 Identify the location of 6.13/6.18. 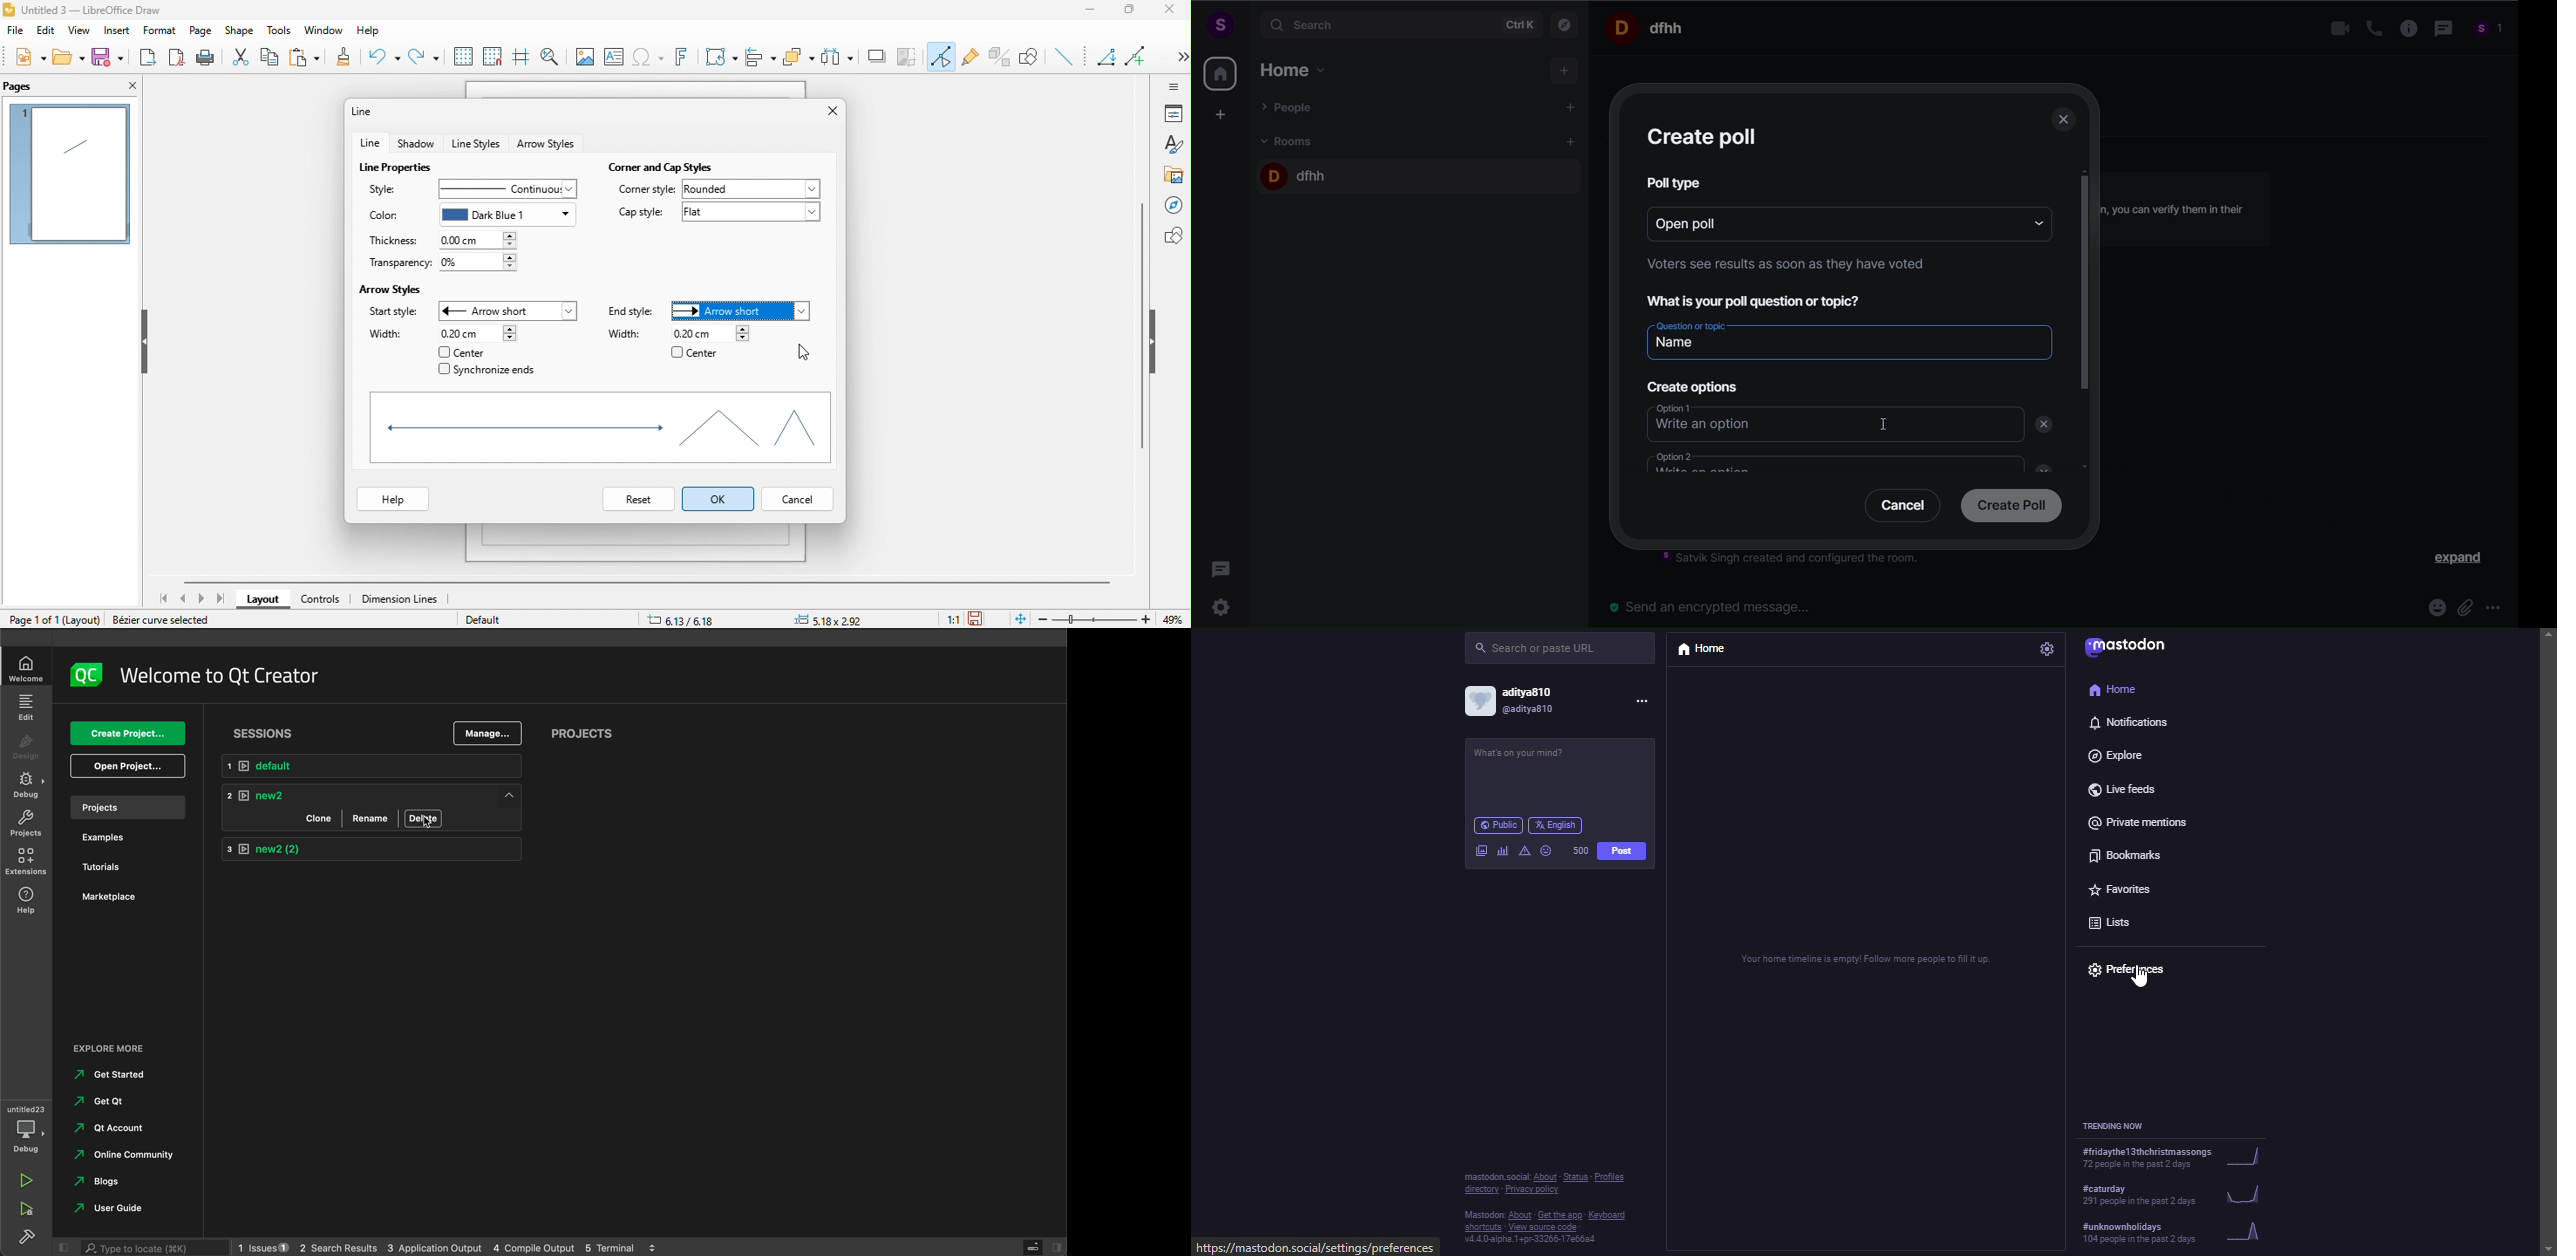
(683, 619).